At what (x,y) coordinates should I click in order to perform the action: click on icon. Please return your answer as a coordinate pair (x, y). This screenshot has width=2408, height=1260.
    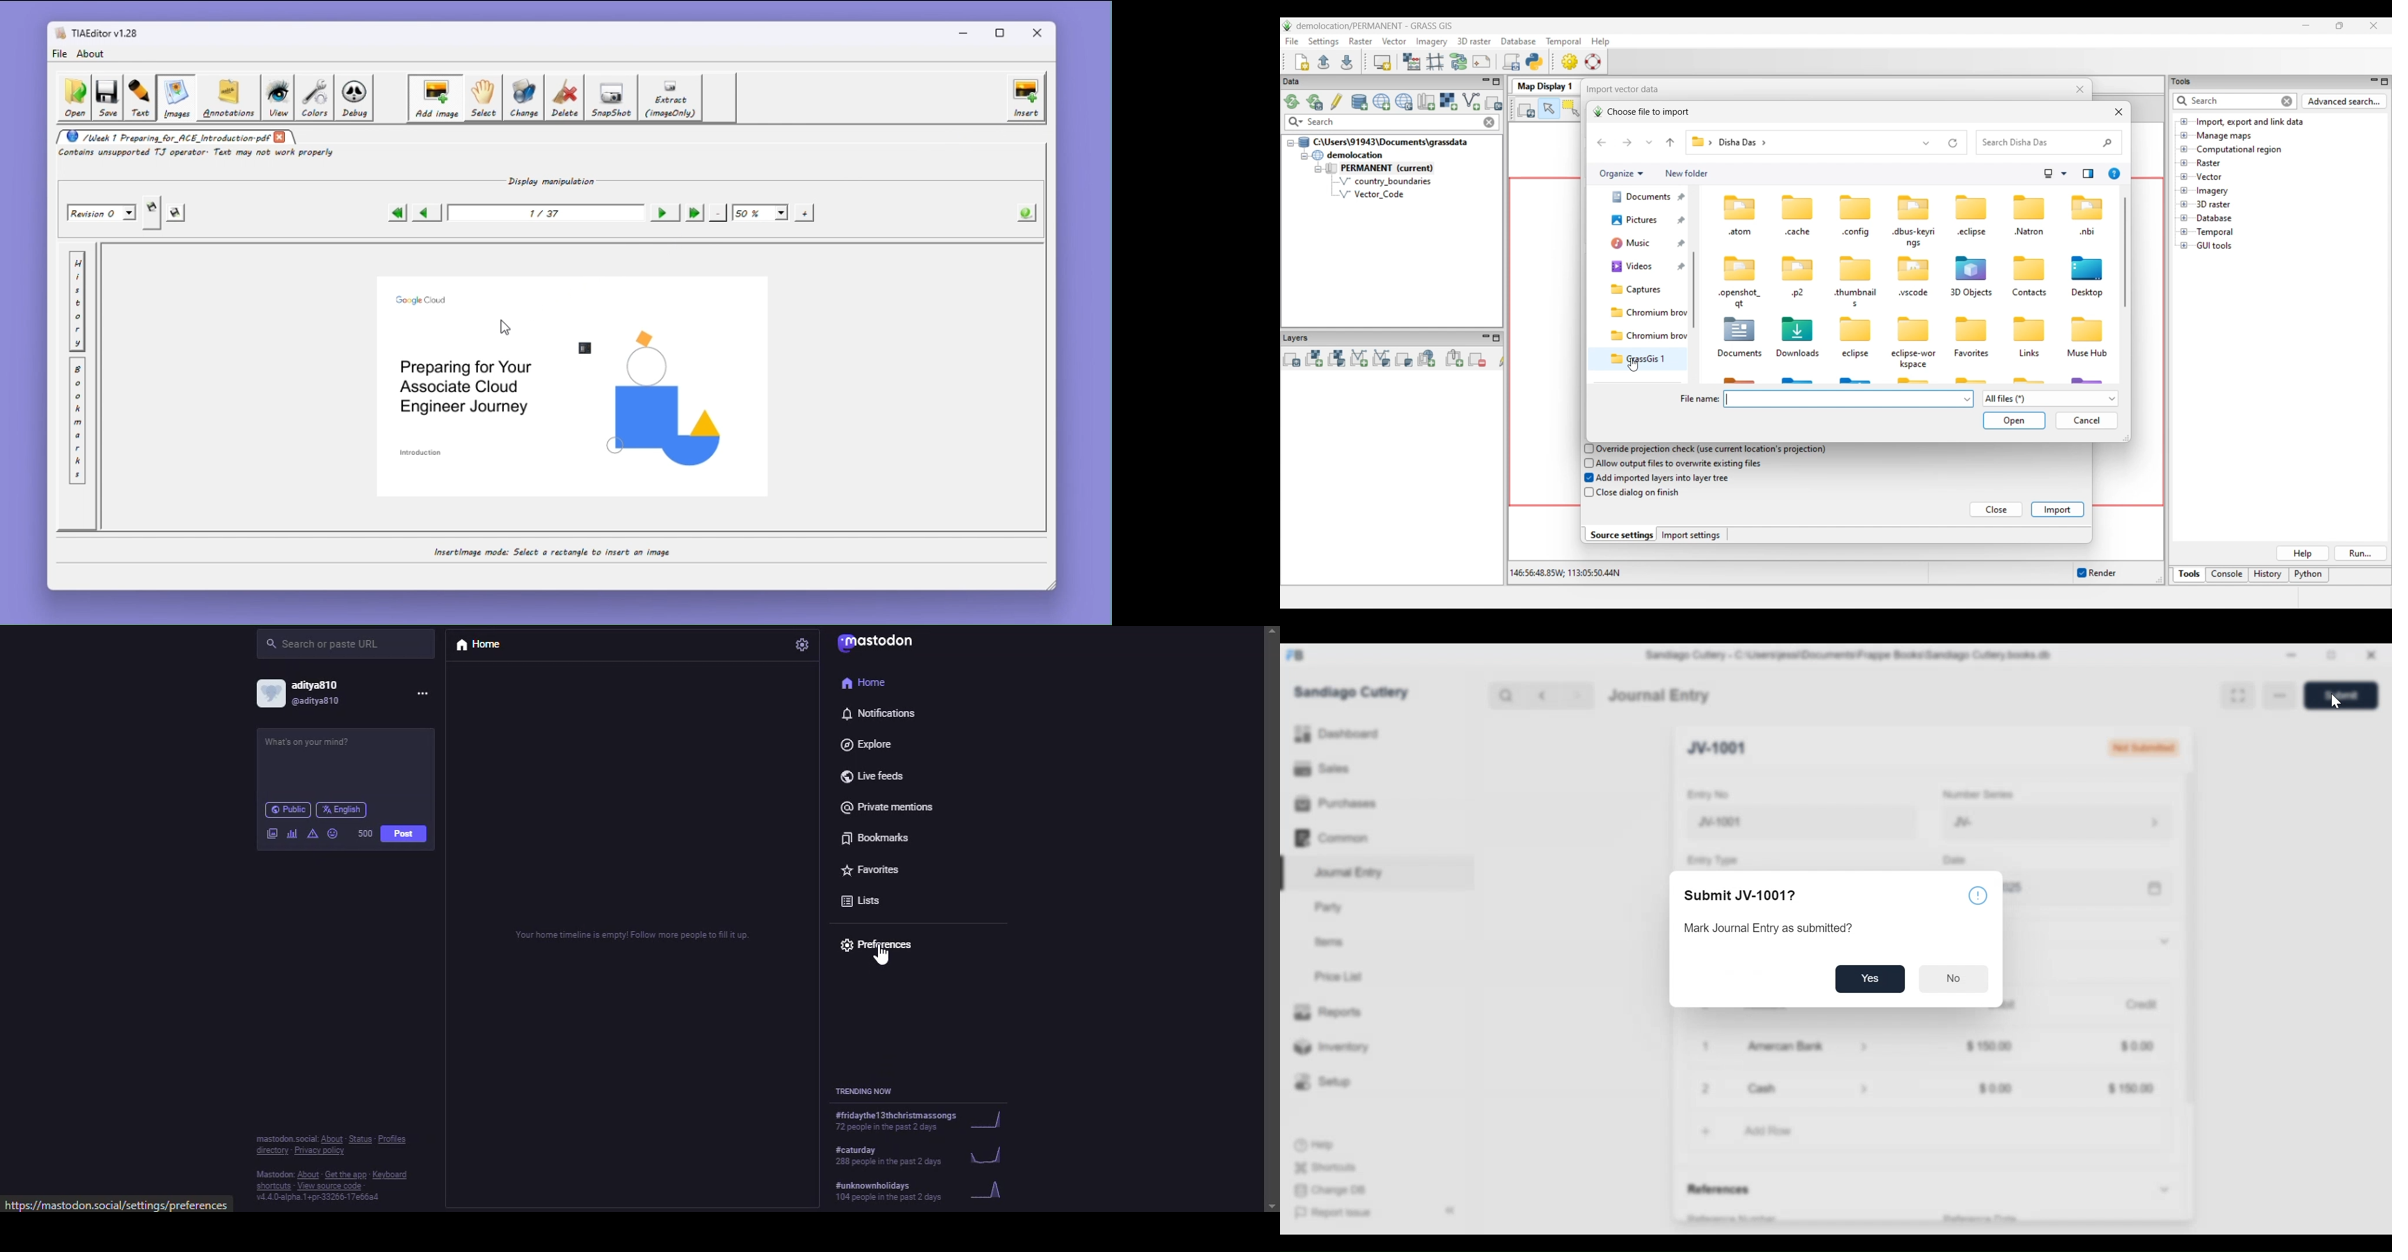
    Looking at the image, I should click on (1971, 207).